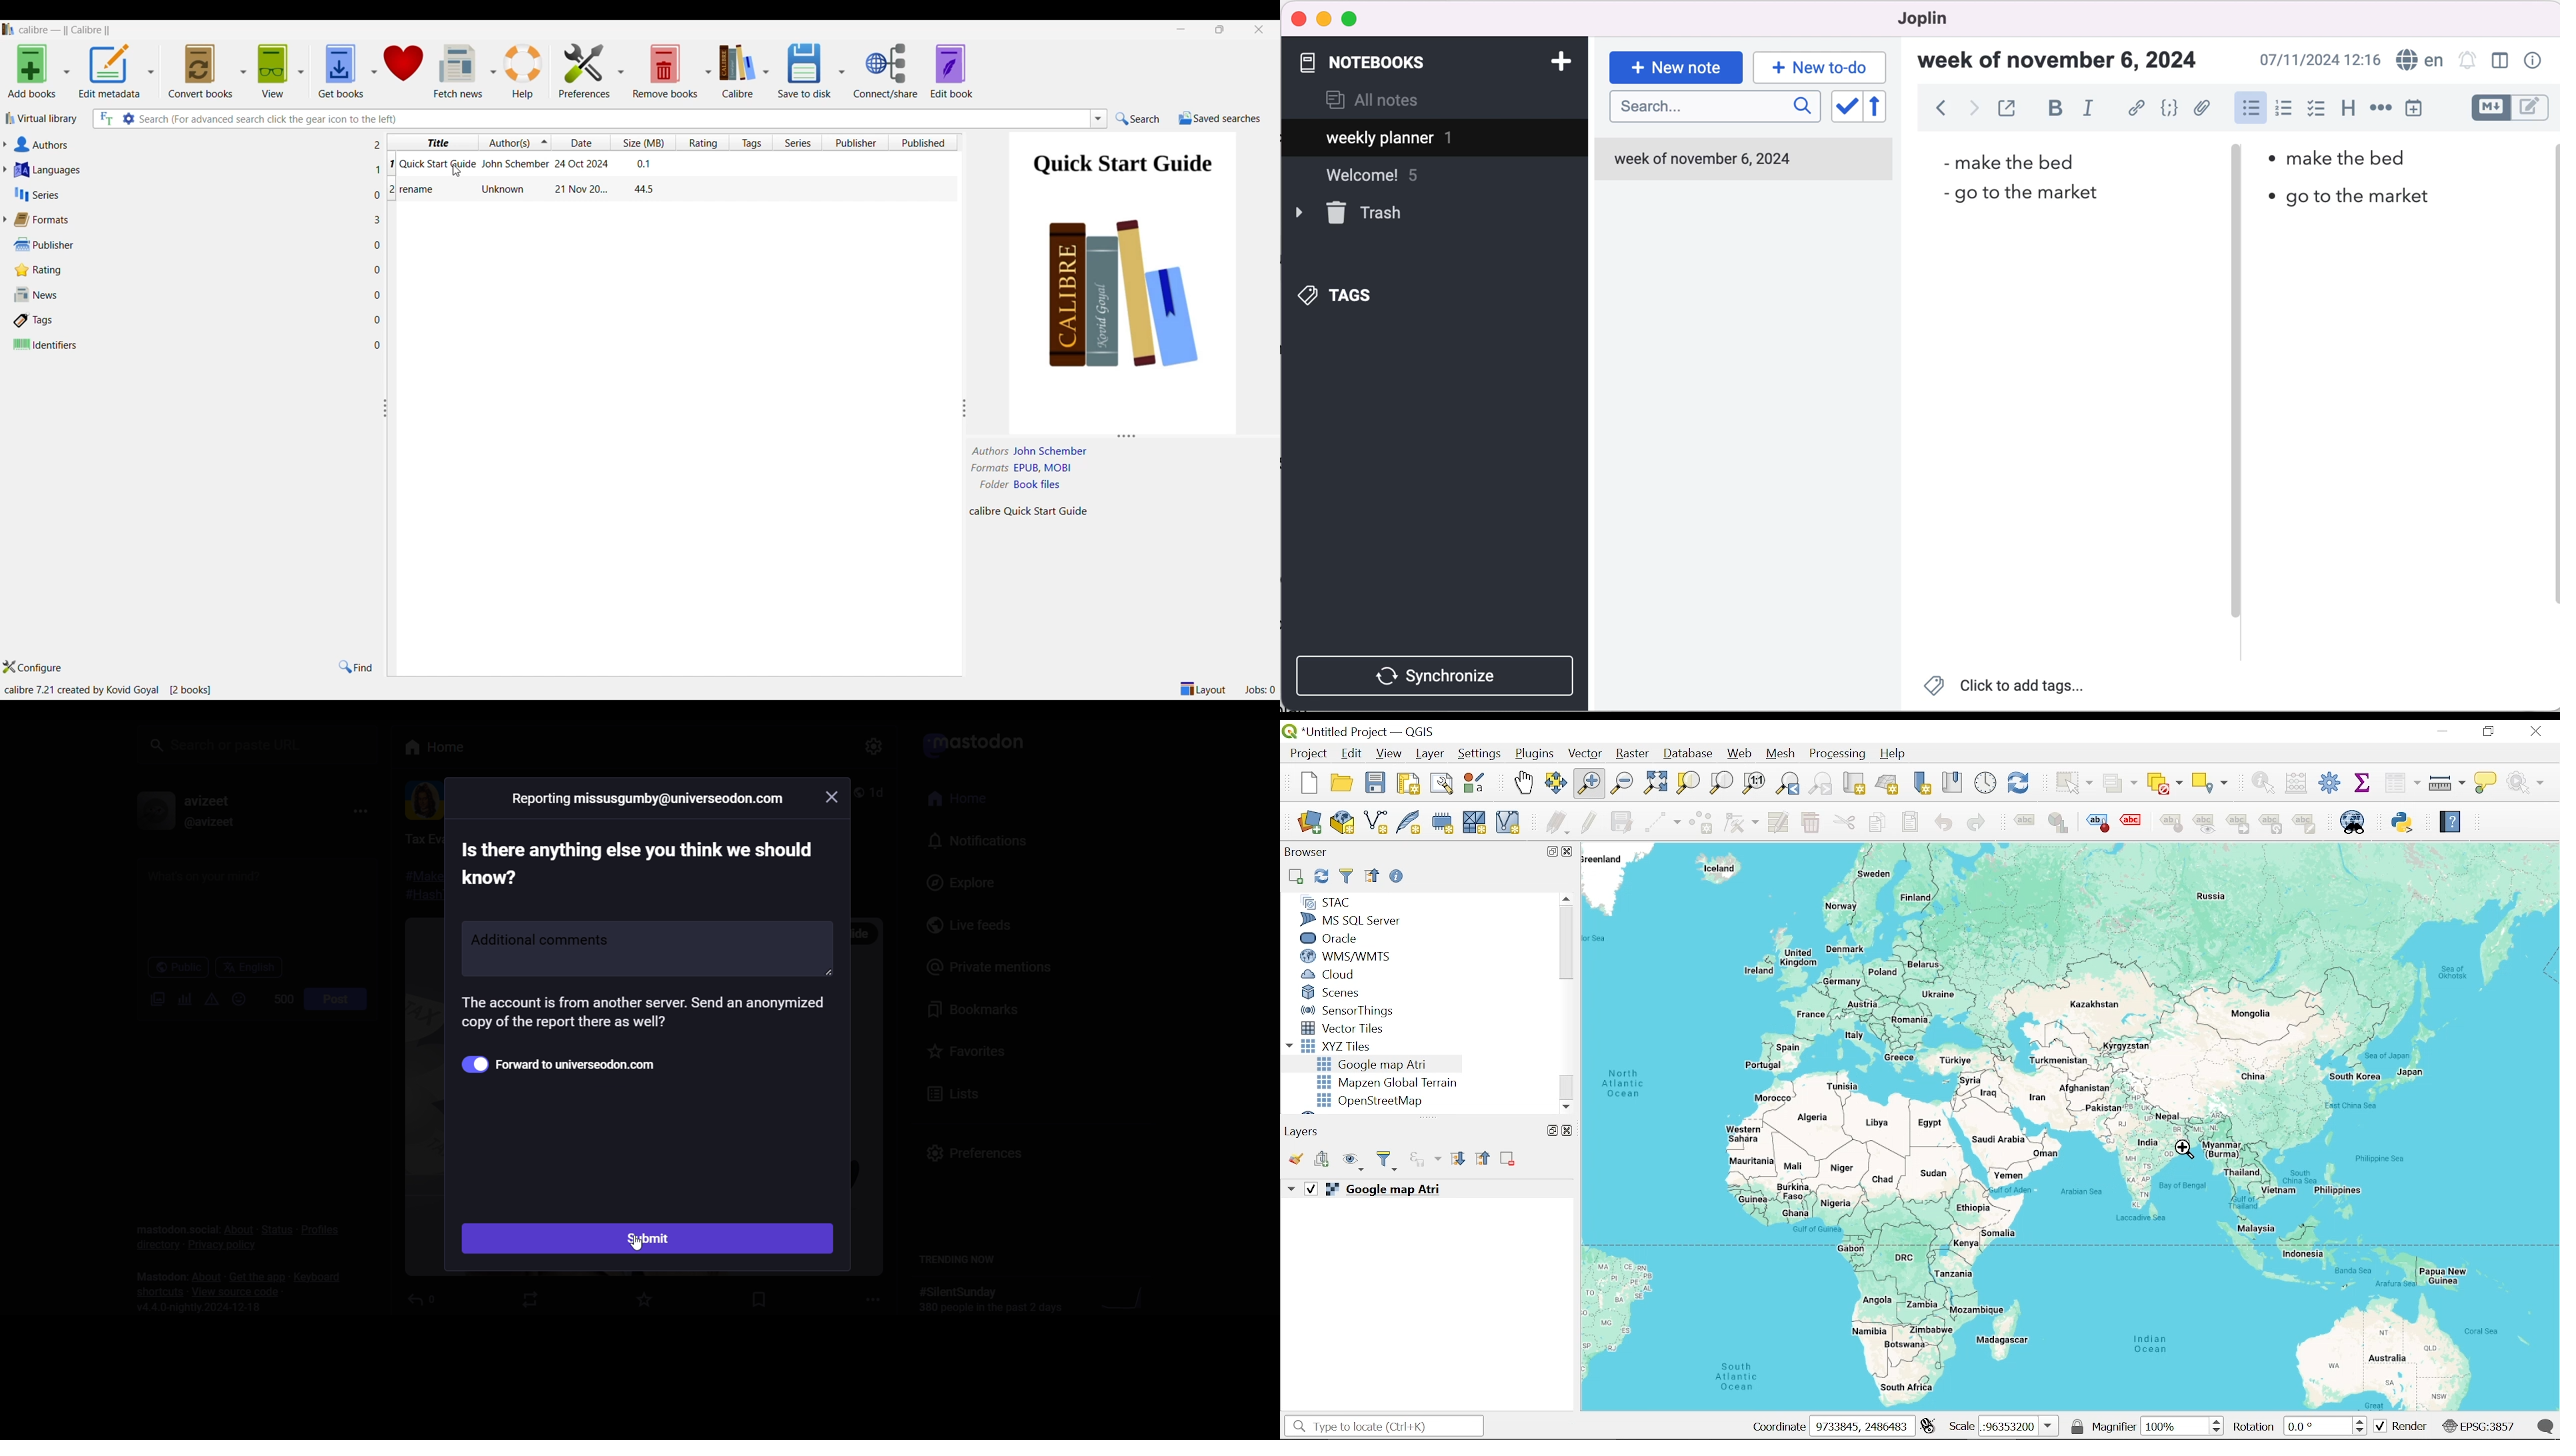 This screenshot has height=1456, width=2576. What do you see at coordinates (2202, 110) in the screenshot?
I see `add file` at bounding box center [2202, 110].